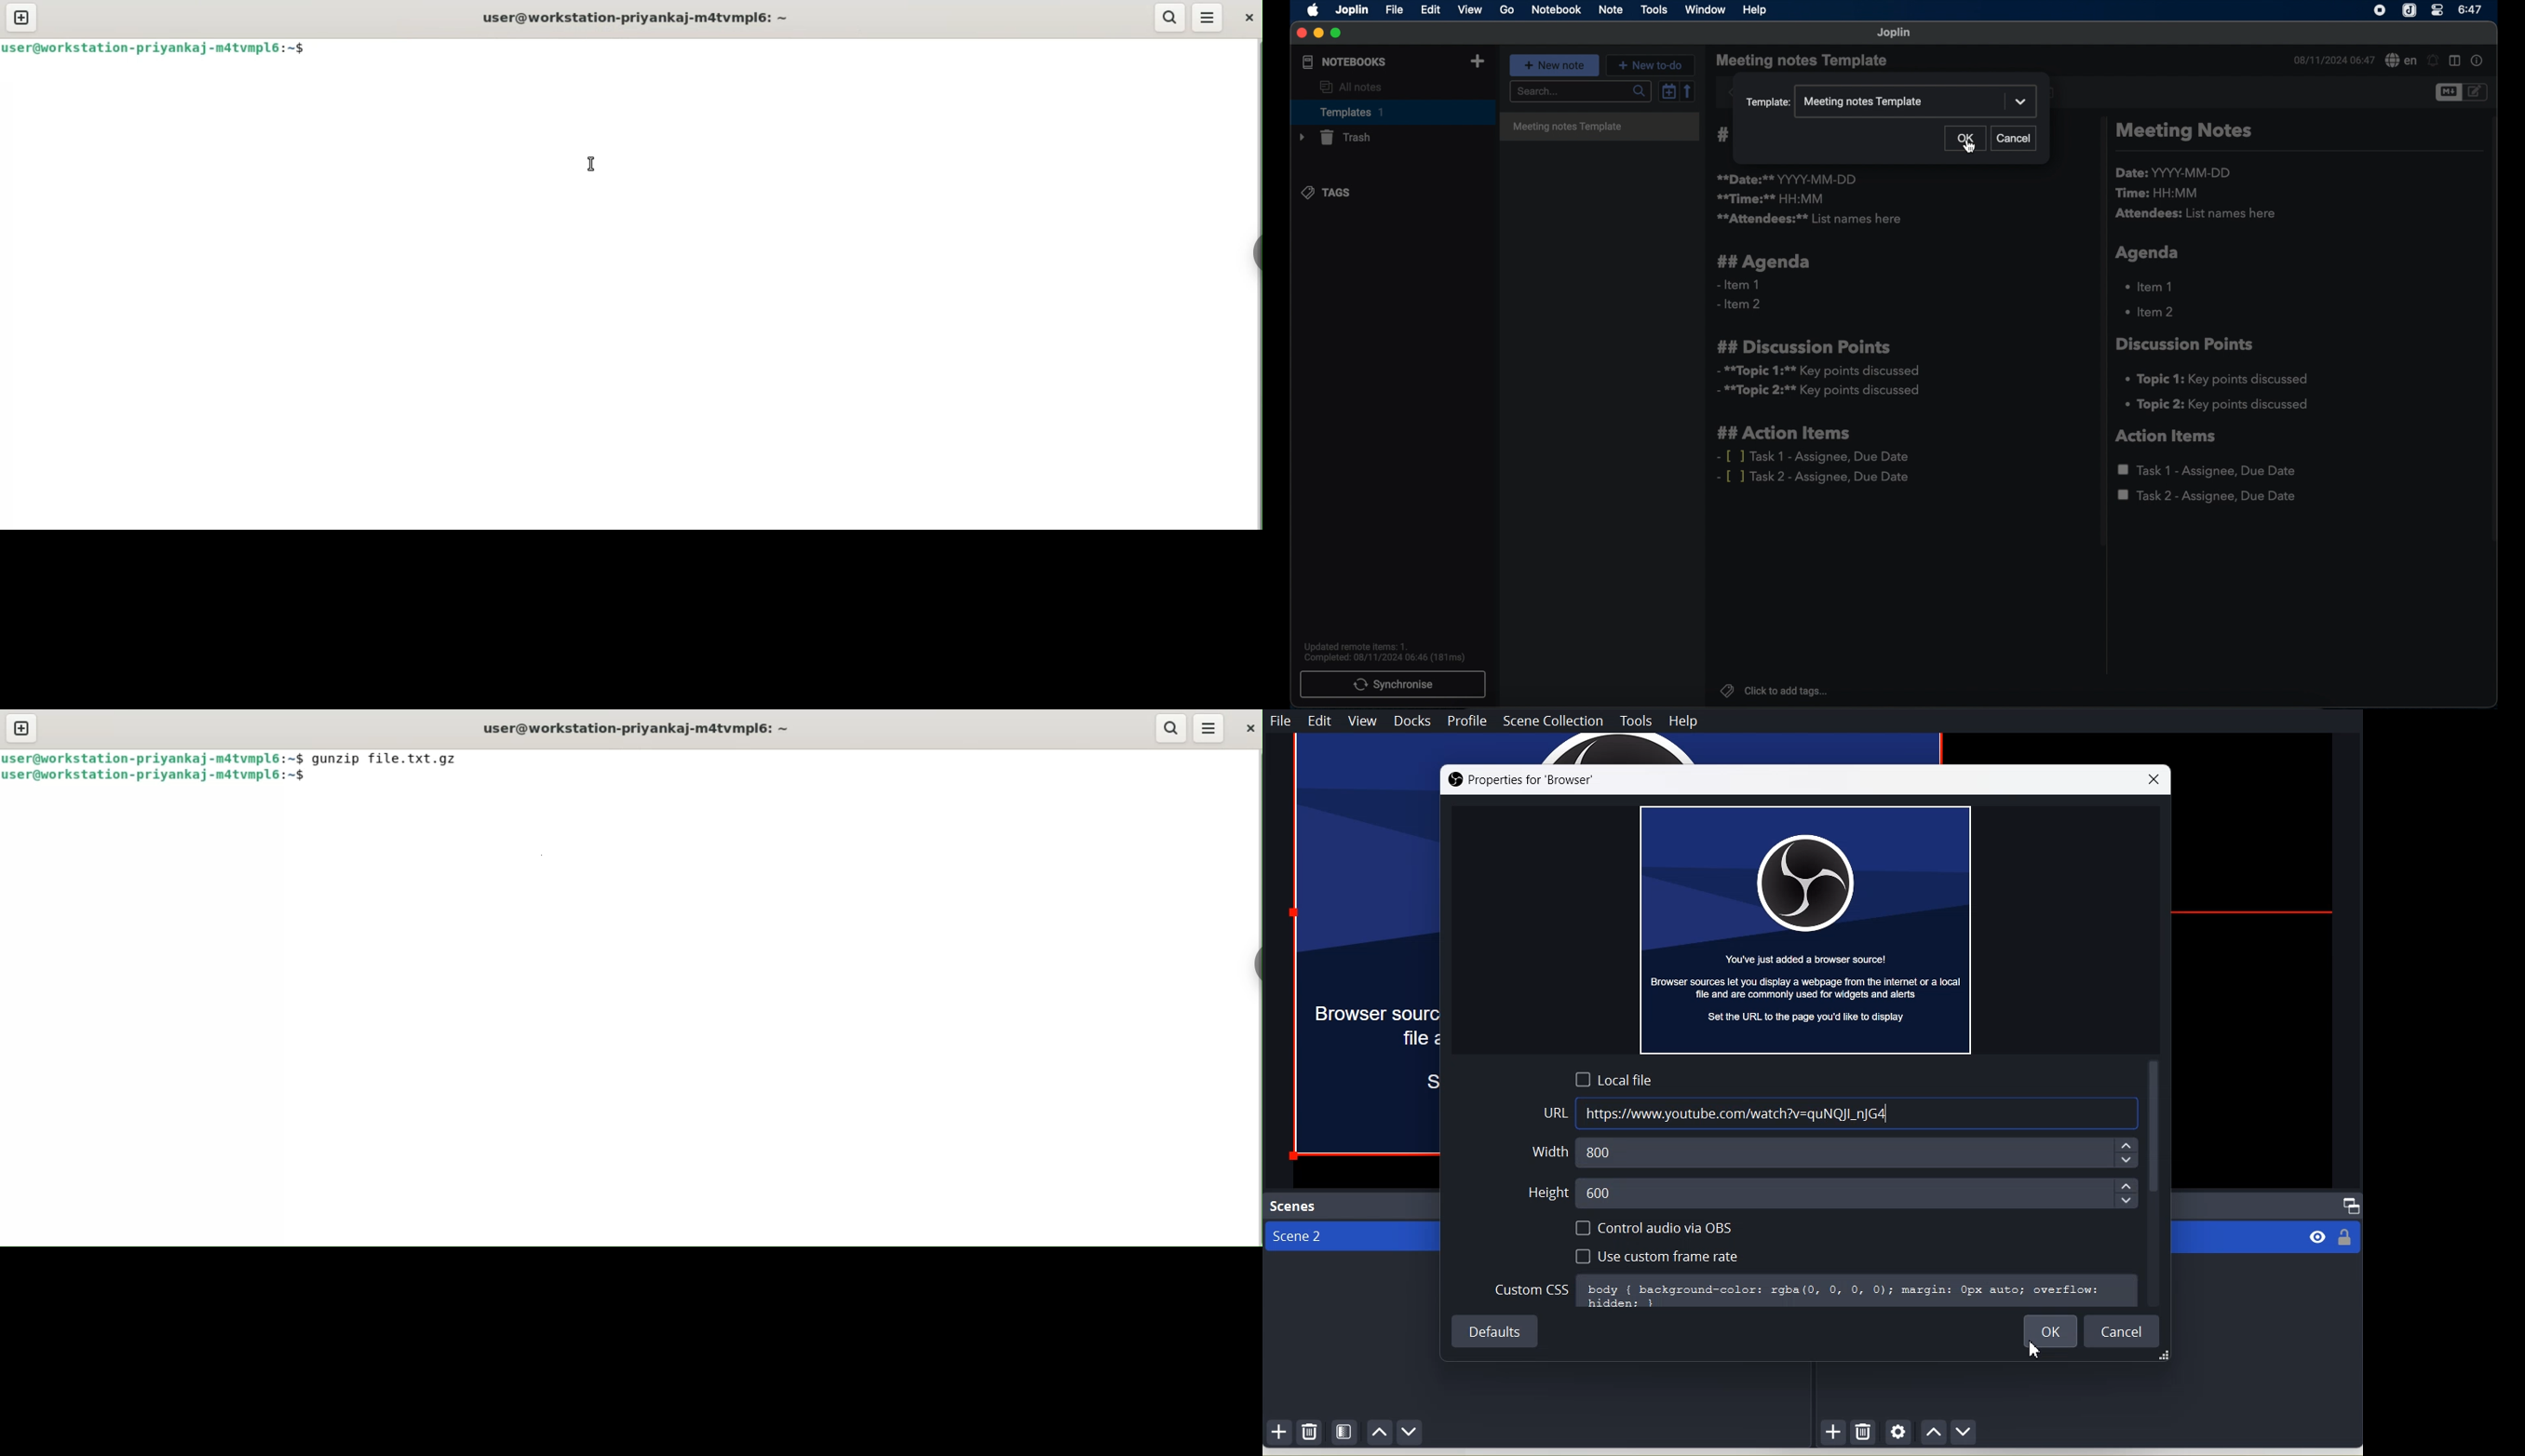 The height and width of the screenshot is (1456, 2548). Describe the element at coordinates (1737, 285) in the screenshot. I see `- item 1` at that location.